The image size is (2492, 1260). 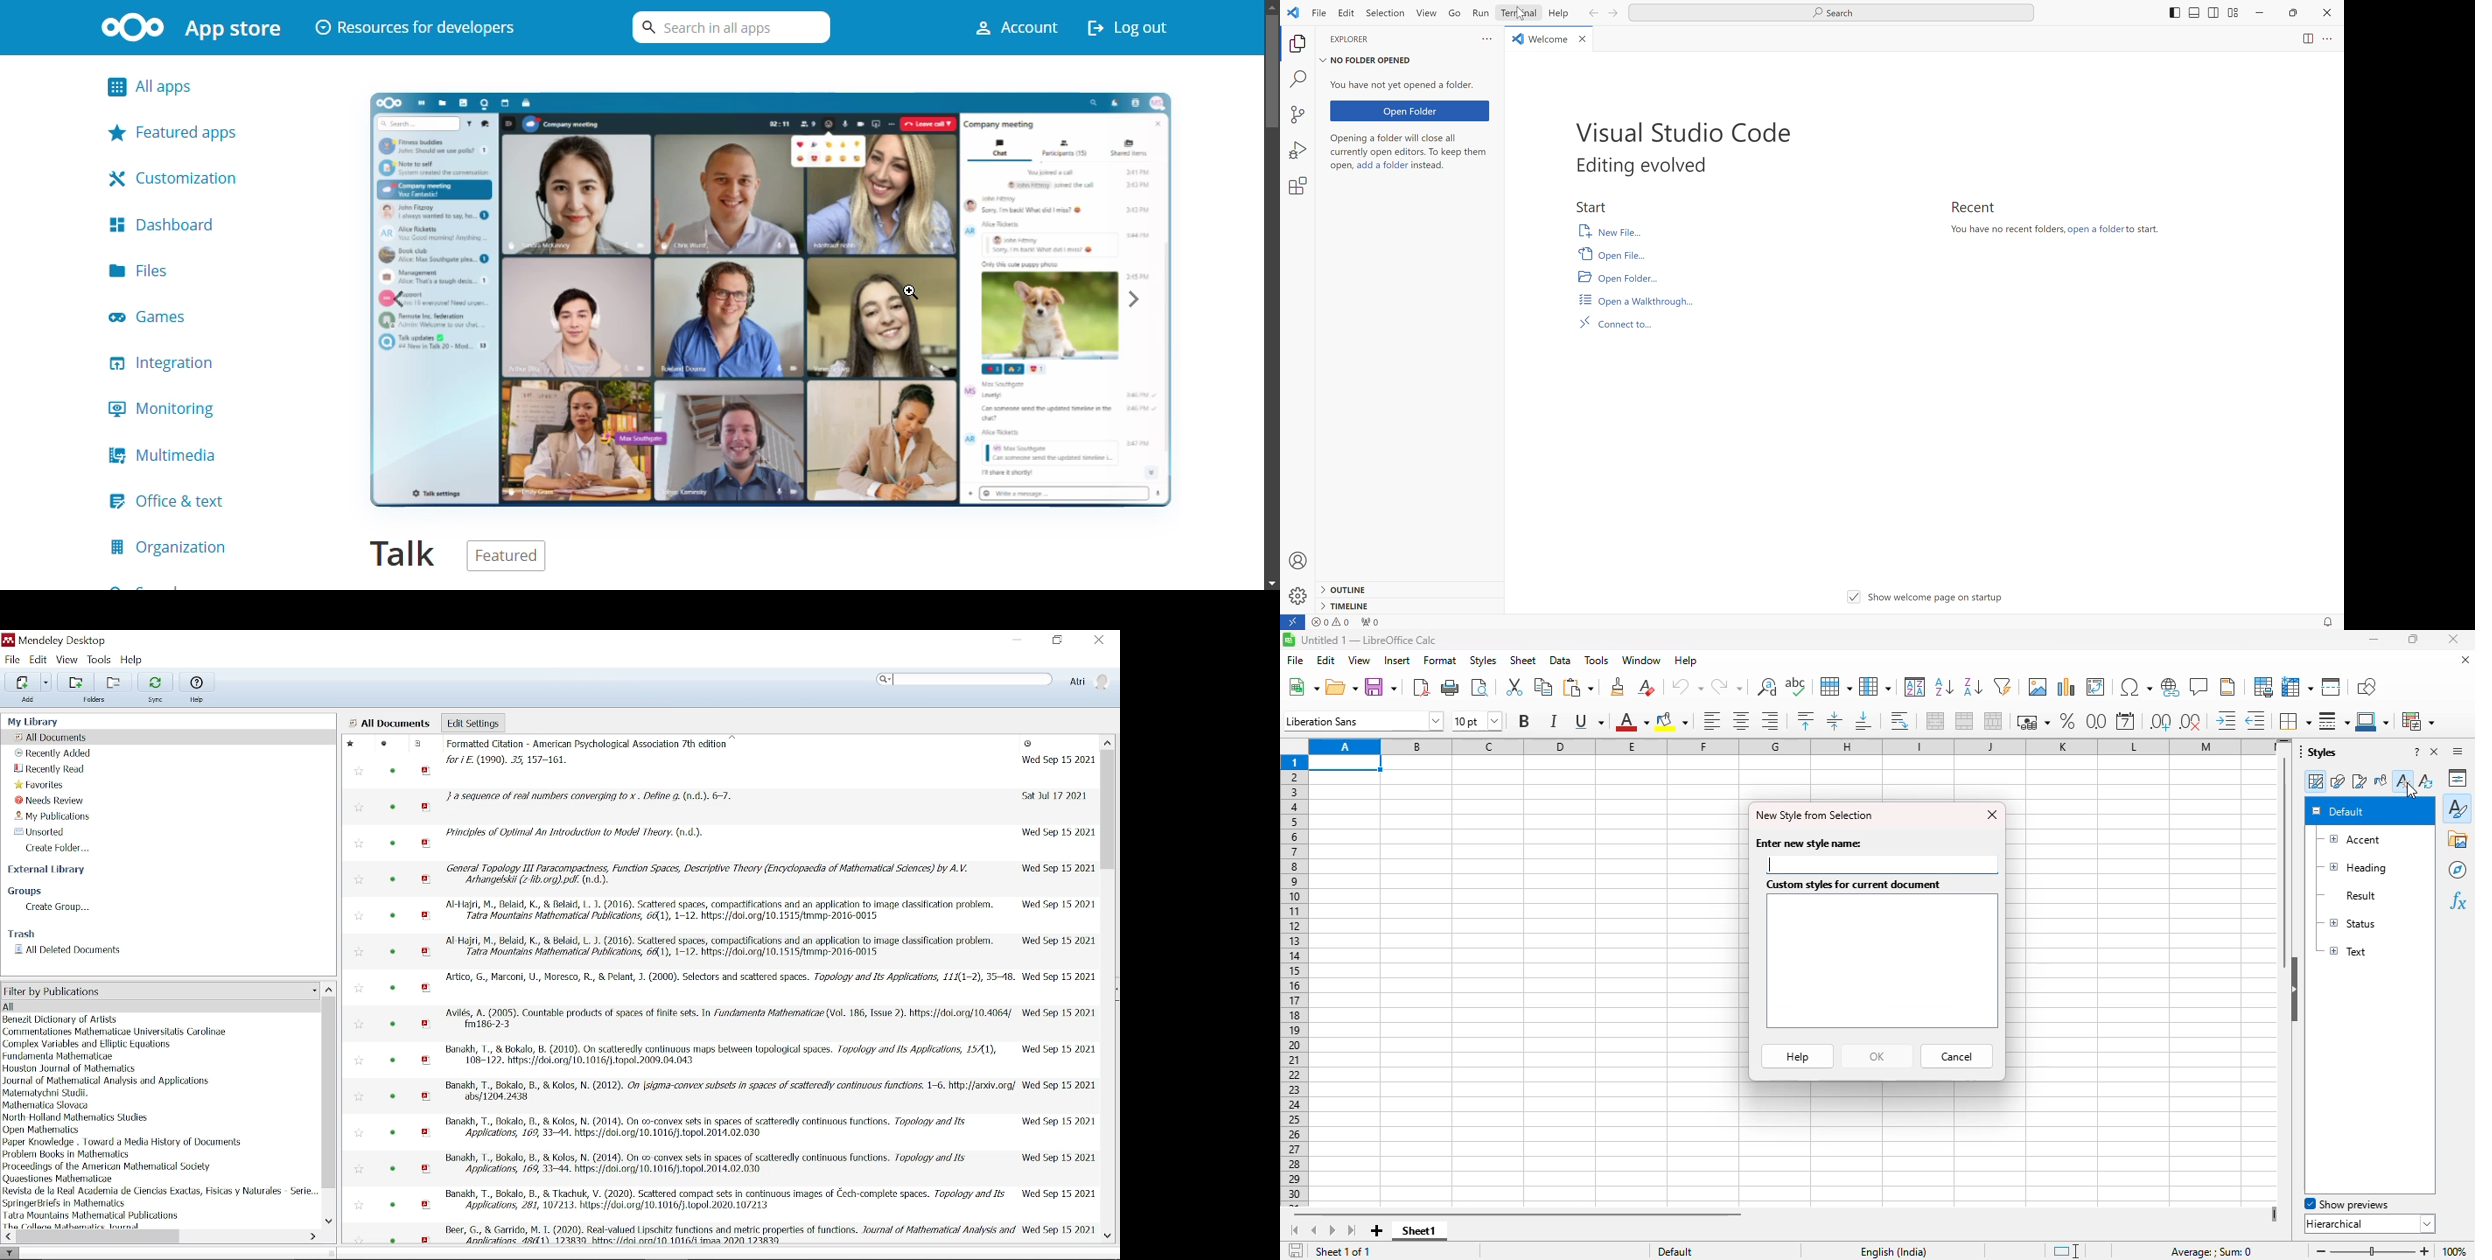 I want to click on navigator, so click(x=2458, y=870).